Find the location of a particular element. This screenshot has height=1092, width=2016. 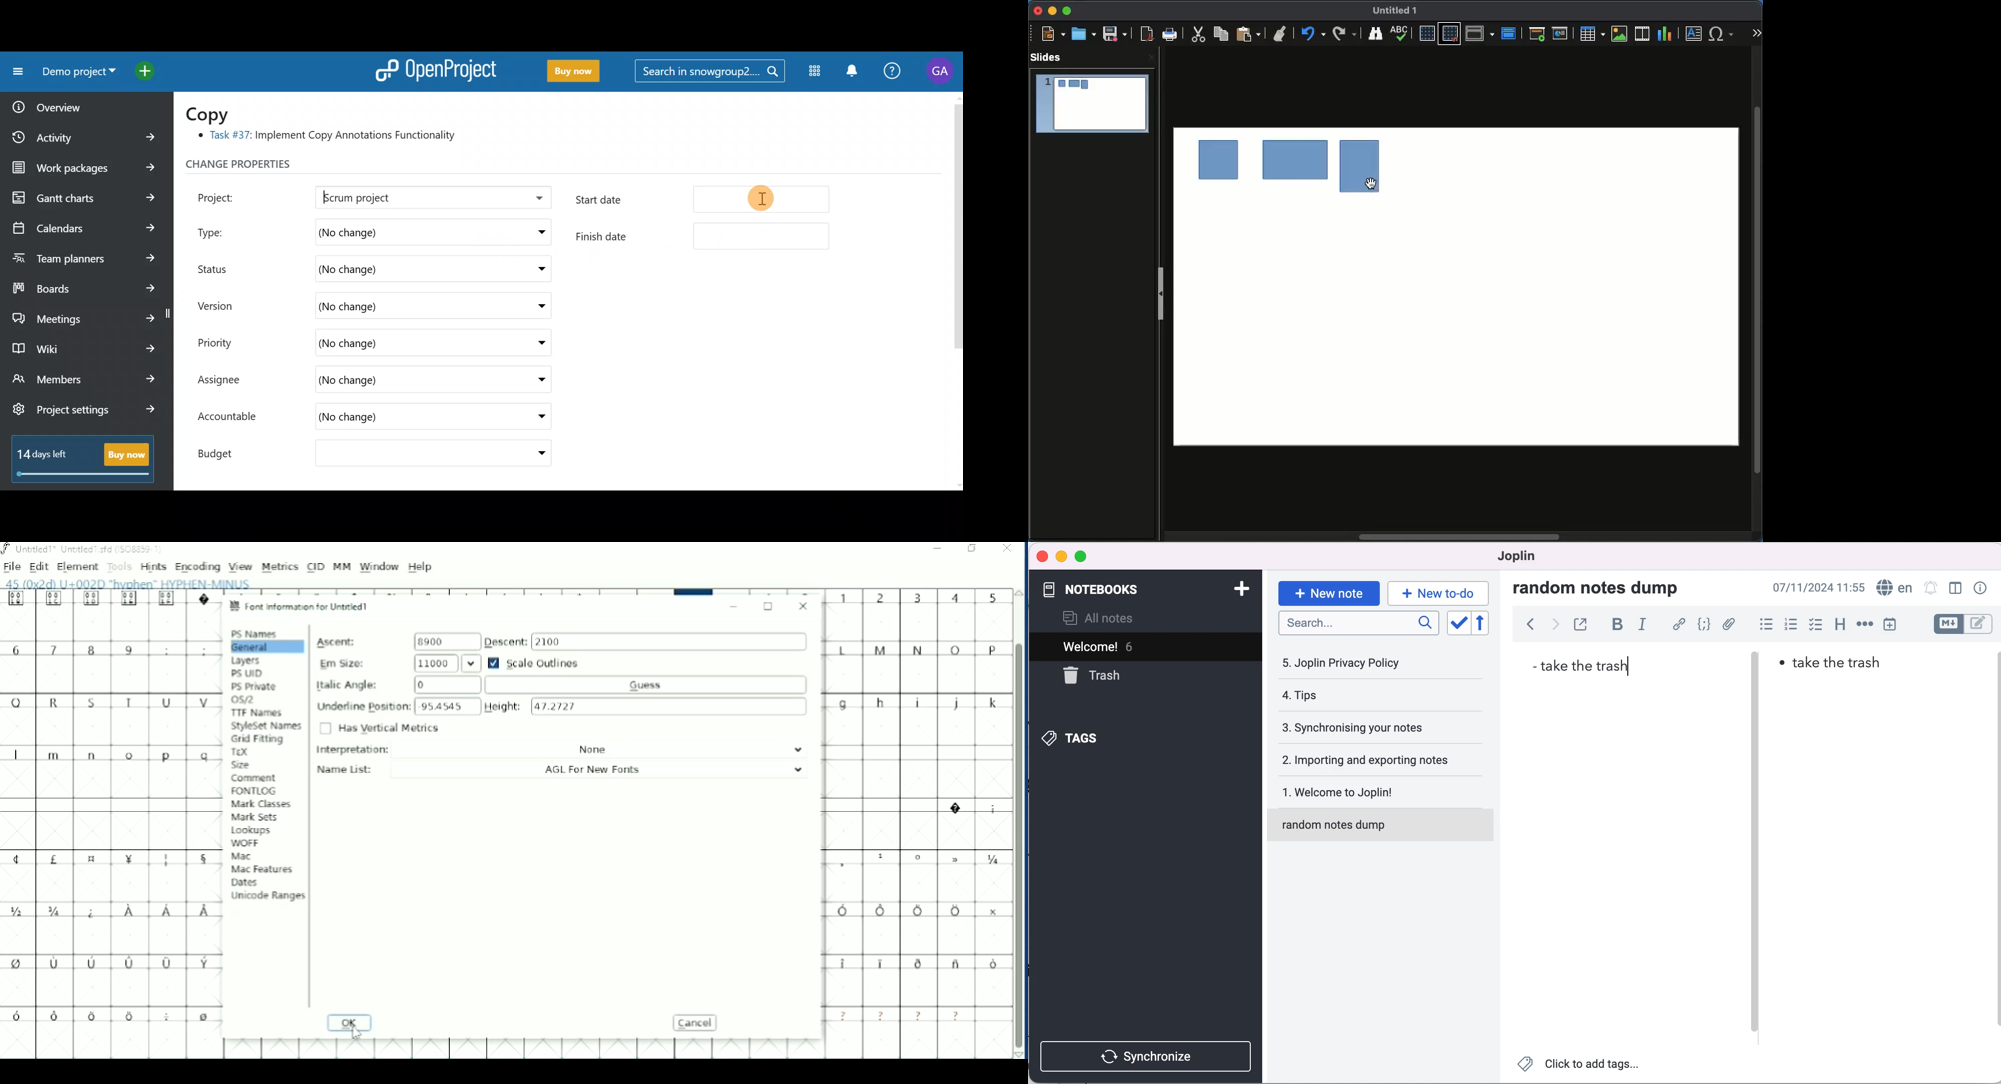

Size is located at coordinates (244, 765).